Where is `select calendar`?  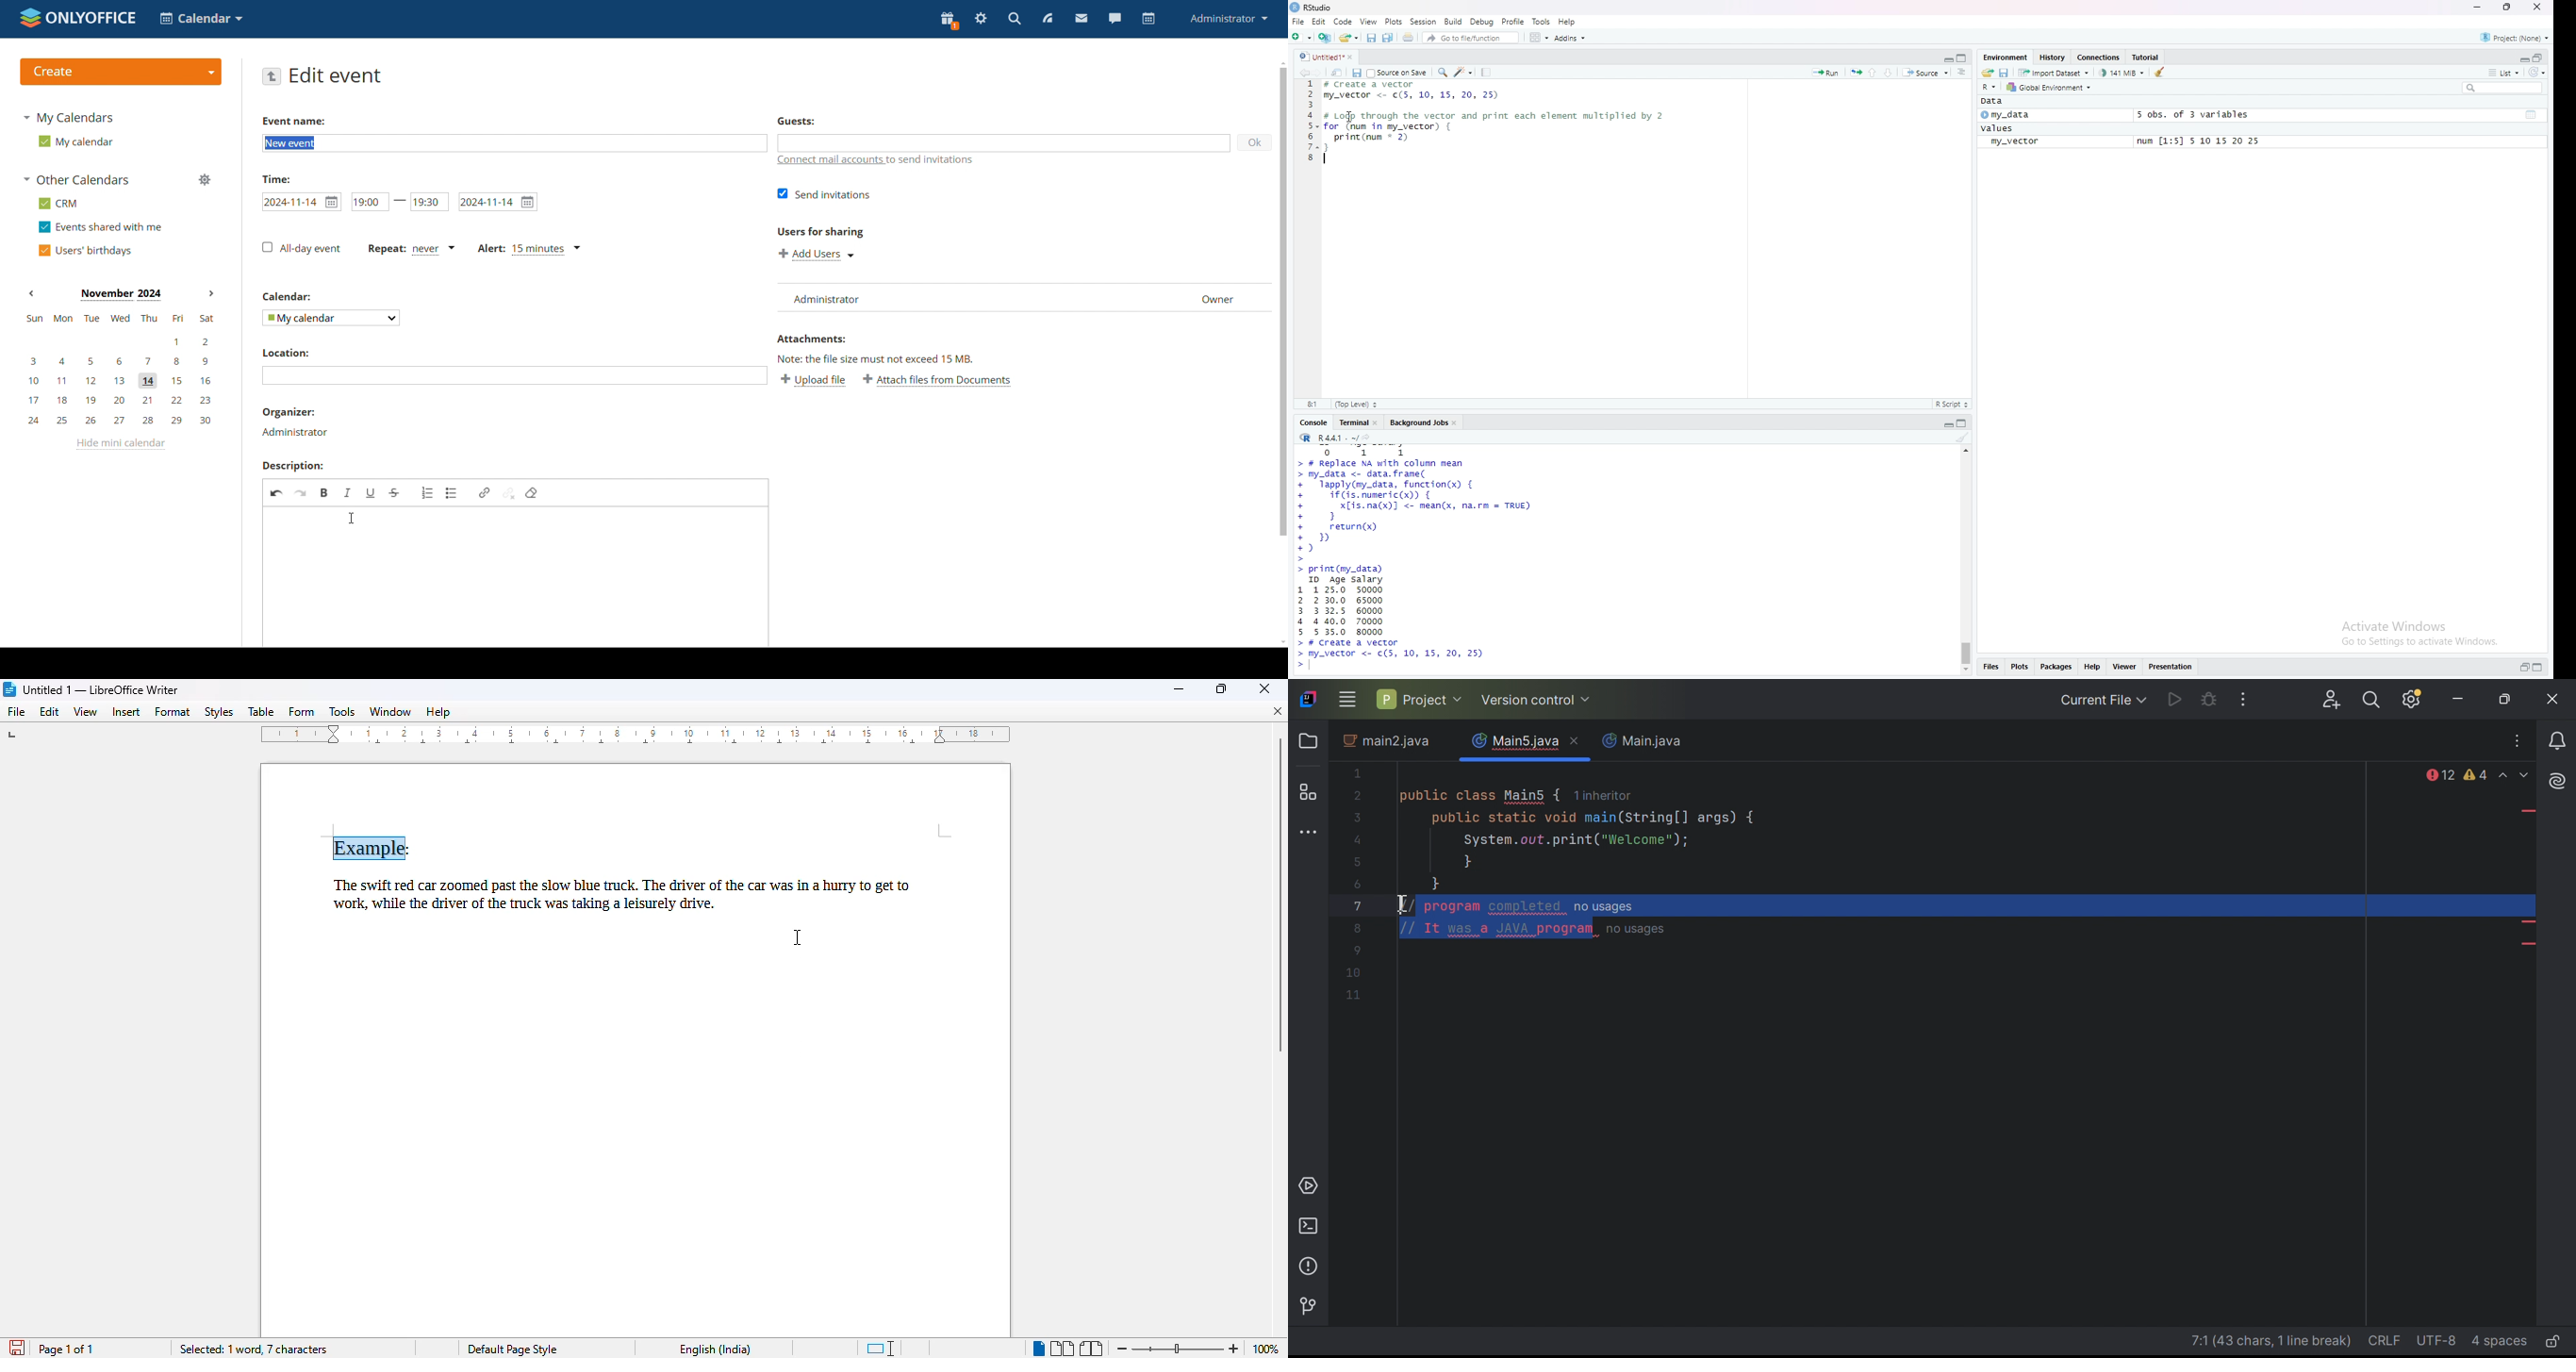 select calendar is located at coordinates (332, 318).